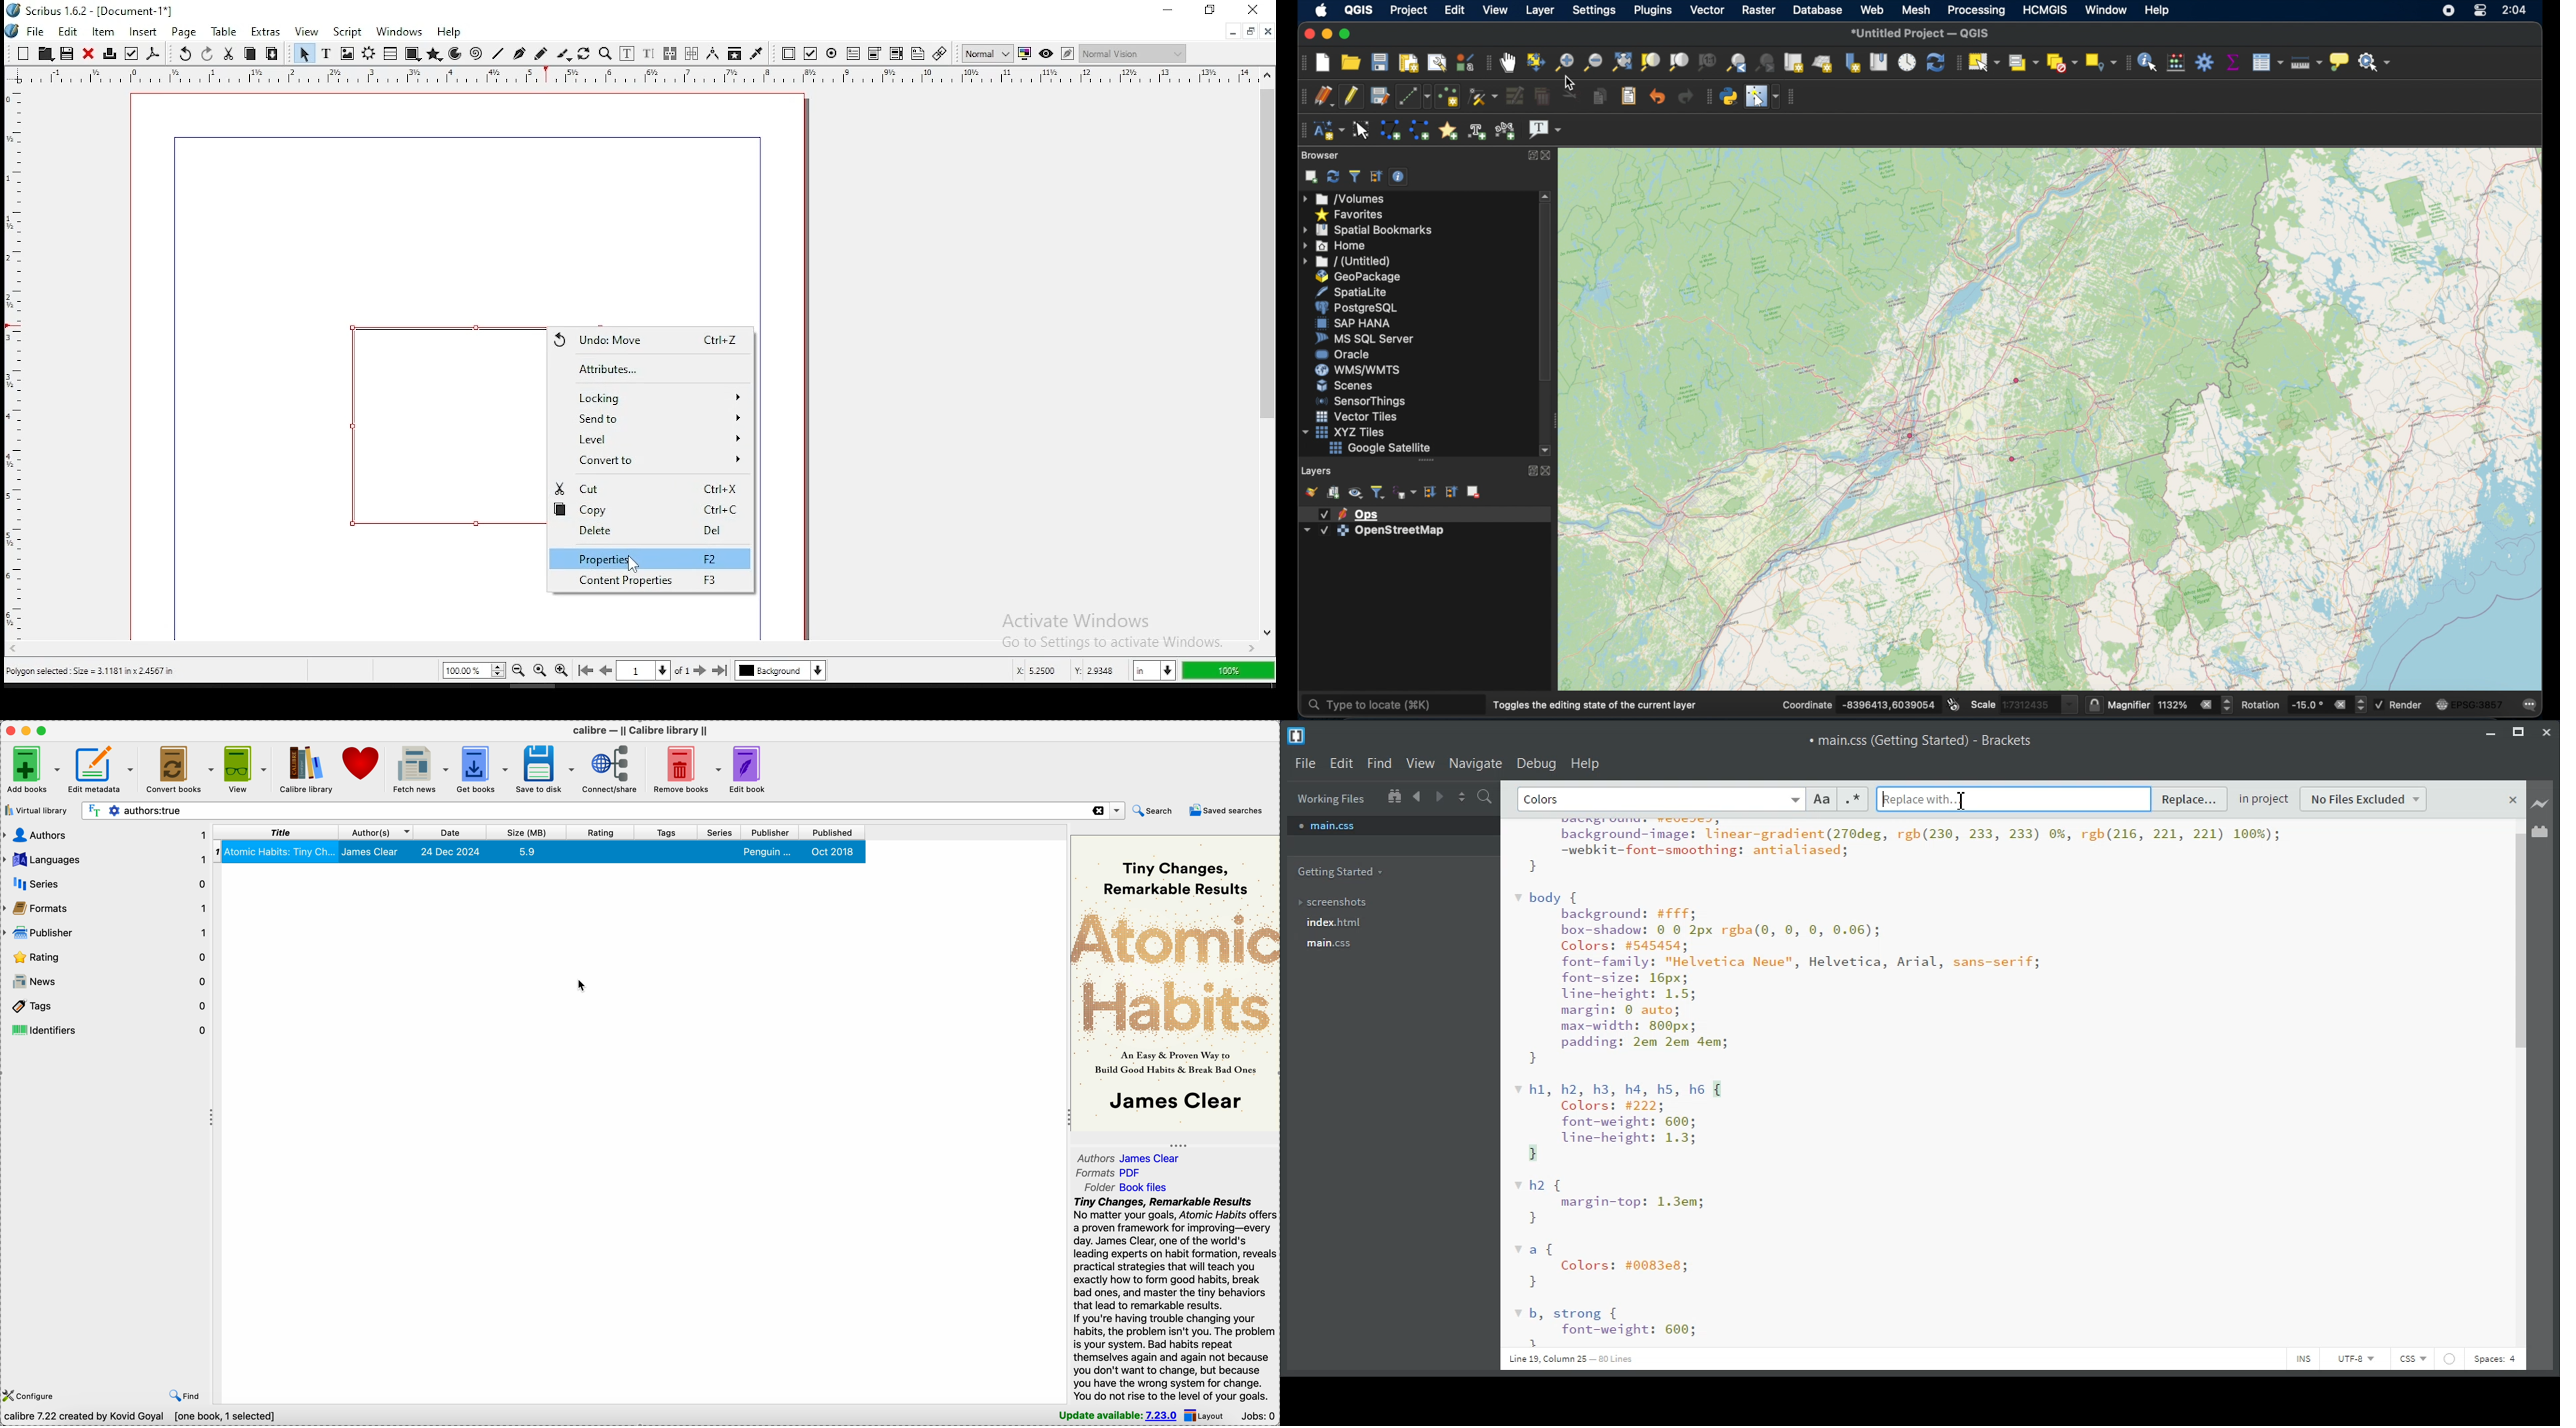 This screenshot has height=1428, width=2576. Describe the element at coordinates (1344, 903) in the screenshot. I see `screenshots` at that location.